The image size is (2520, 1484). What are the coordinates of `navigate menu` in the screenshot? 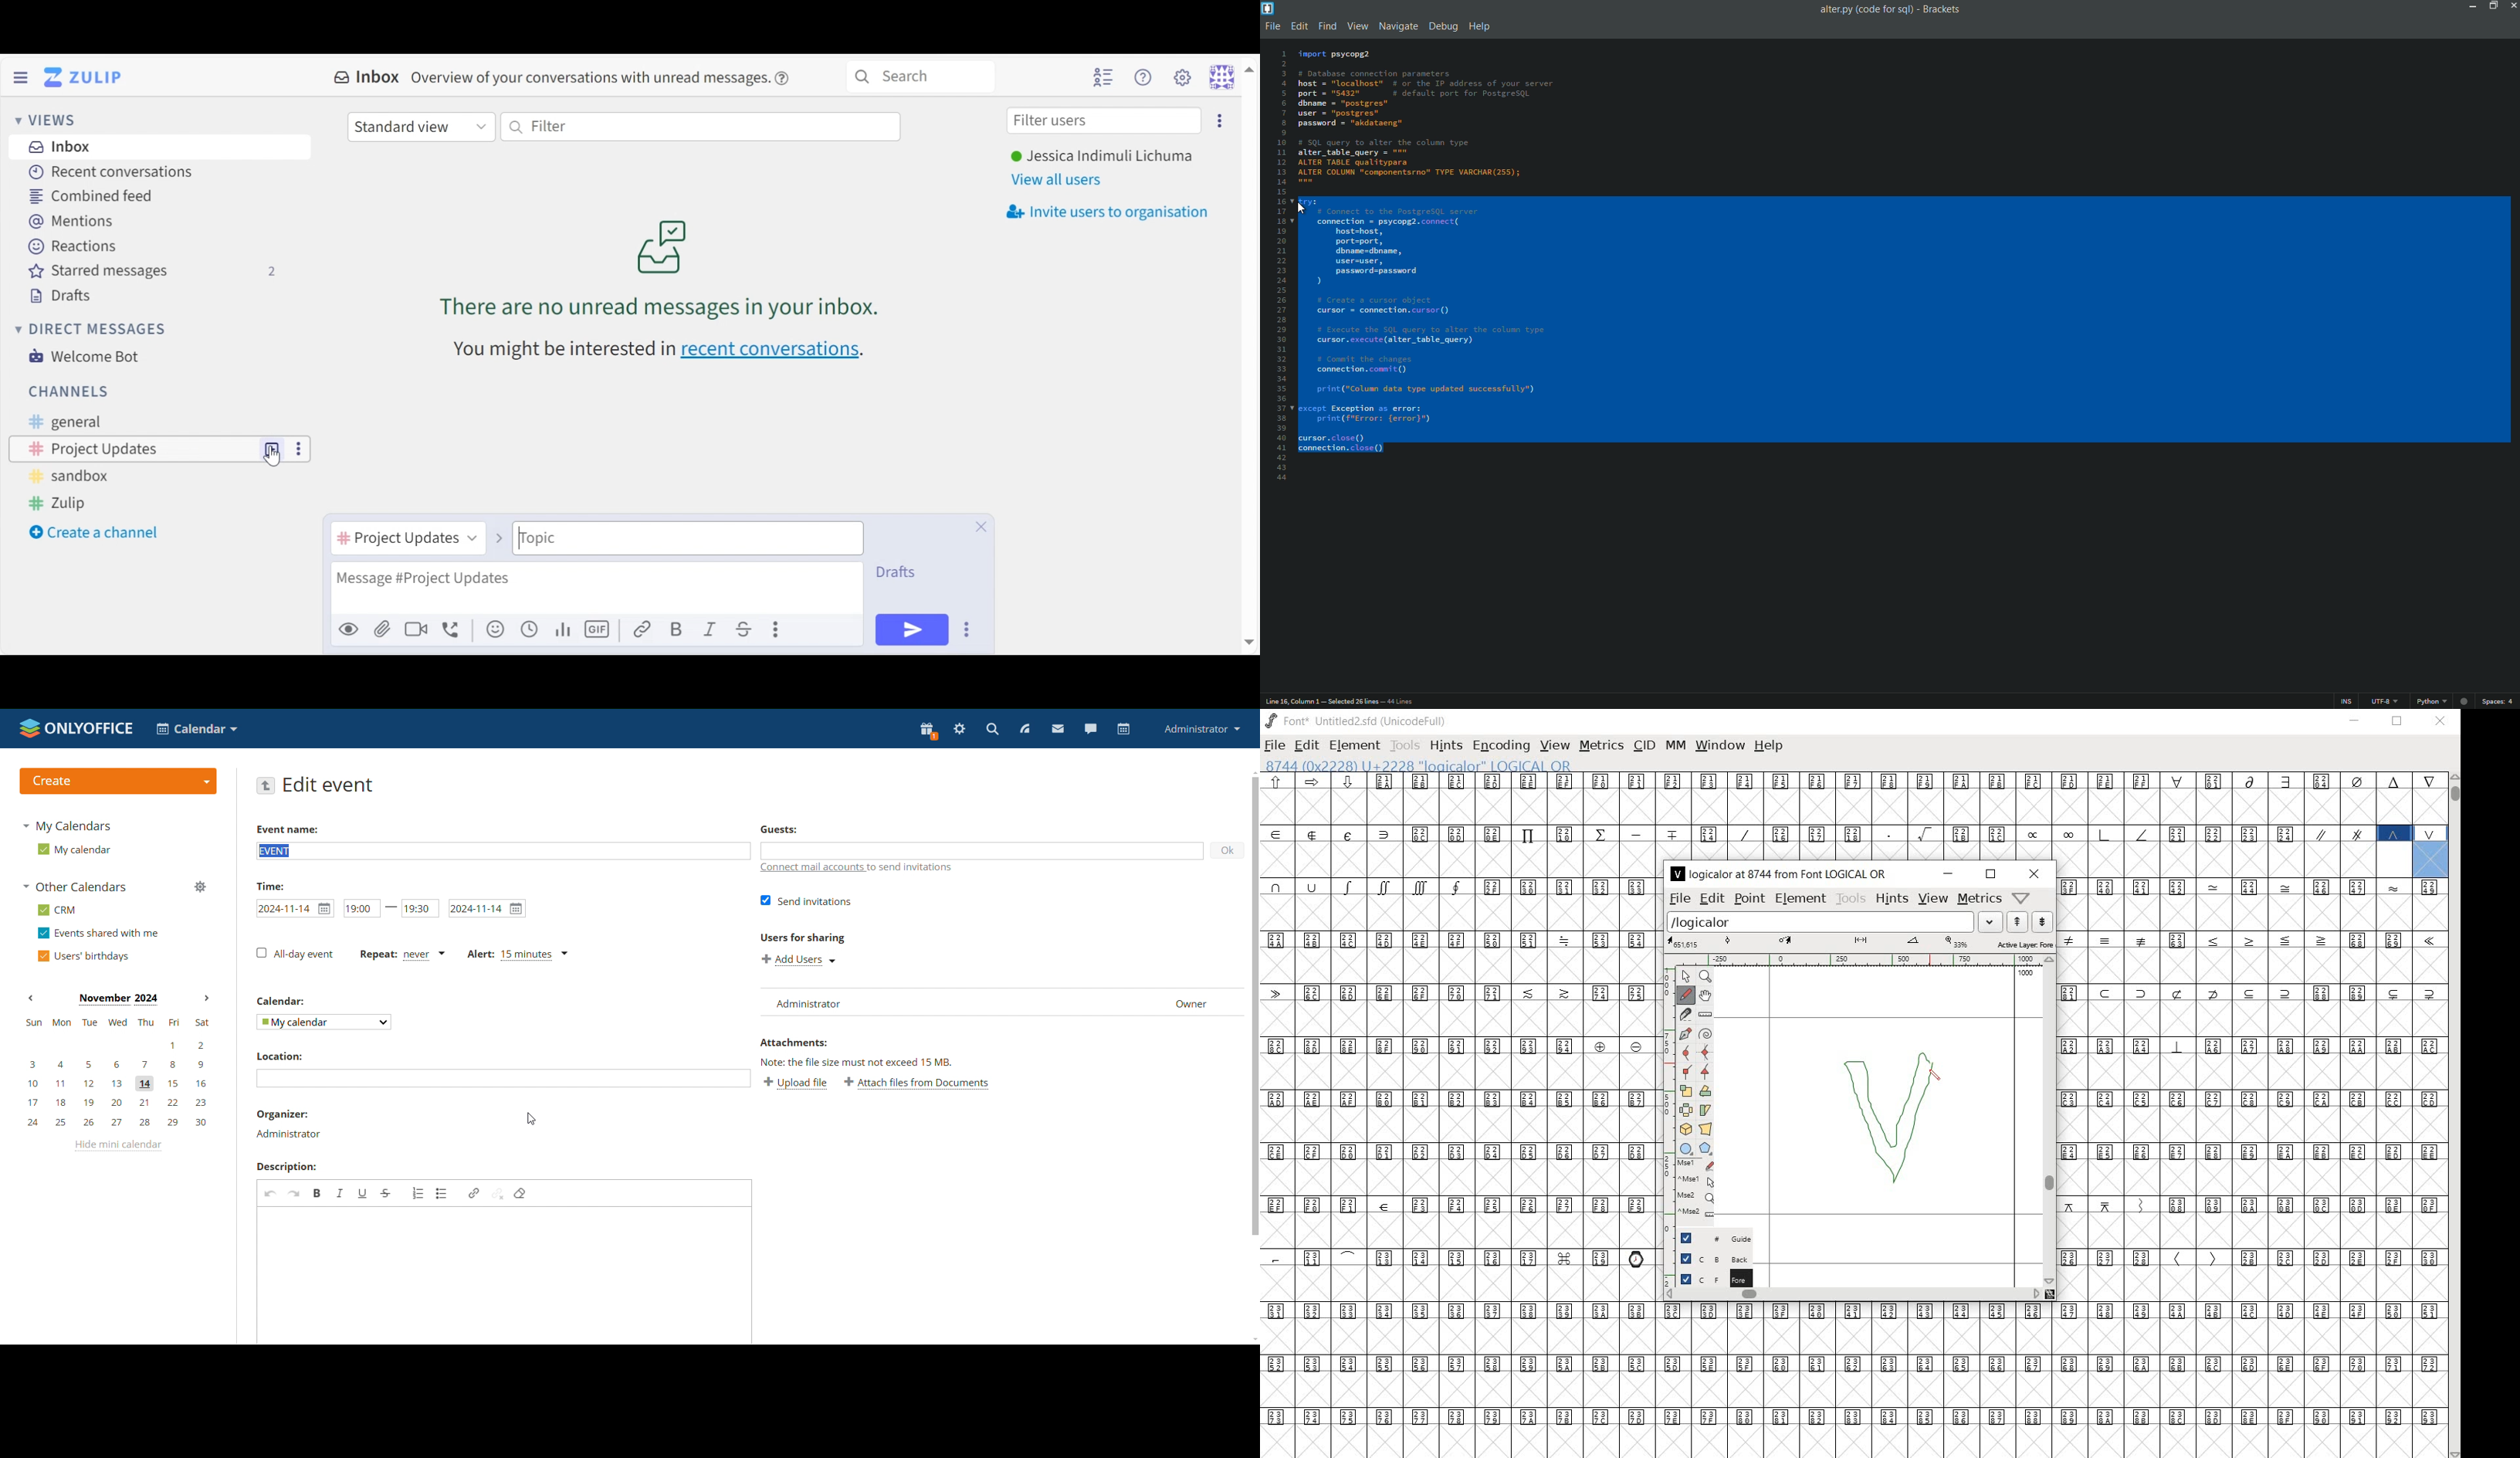 It's located at (1397, 28).